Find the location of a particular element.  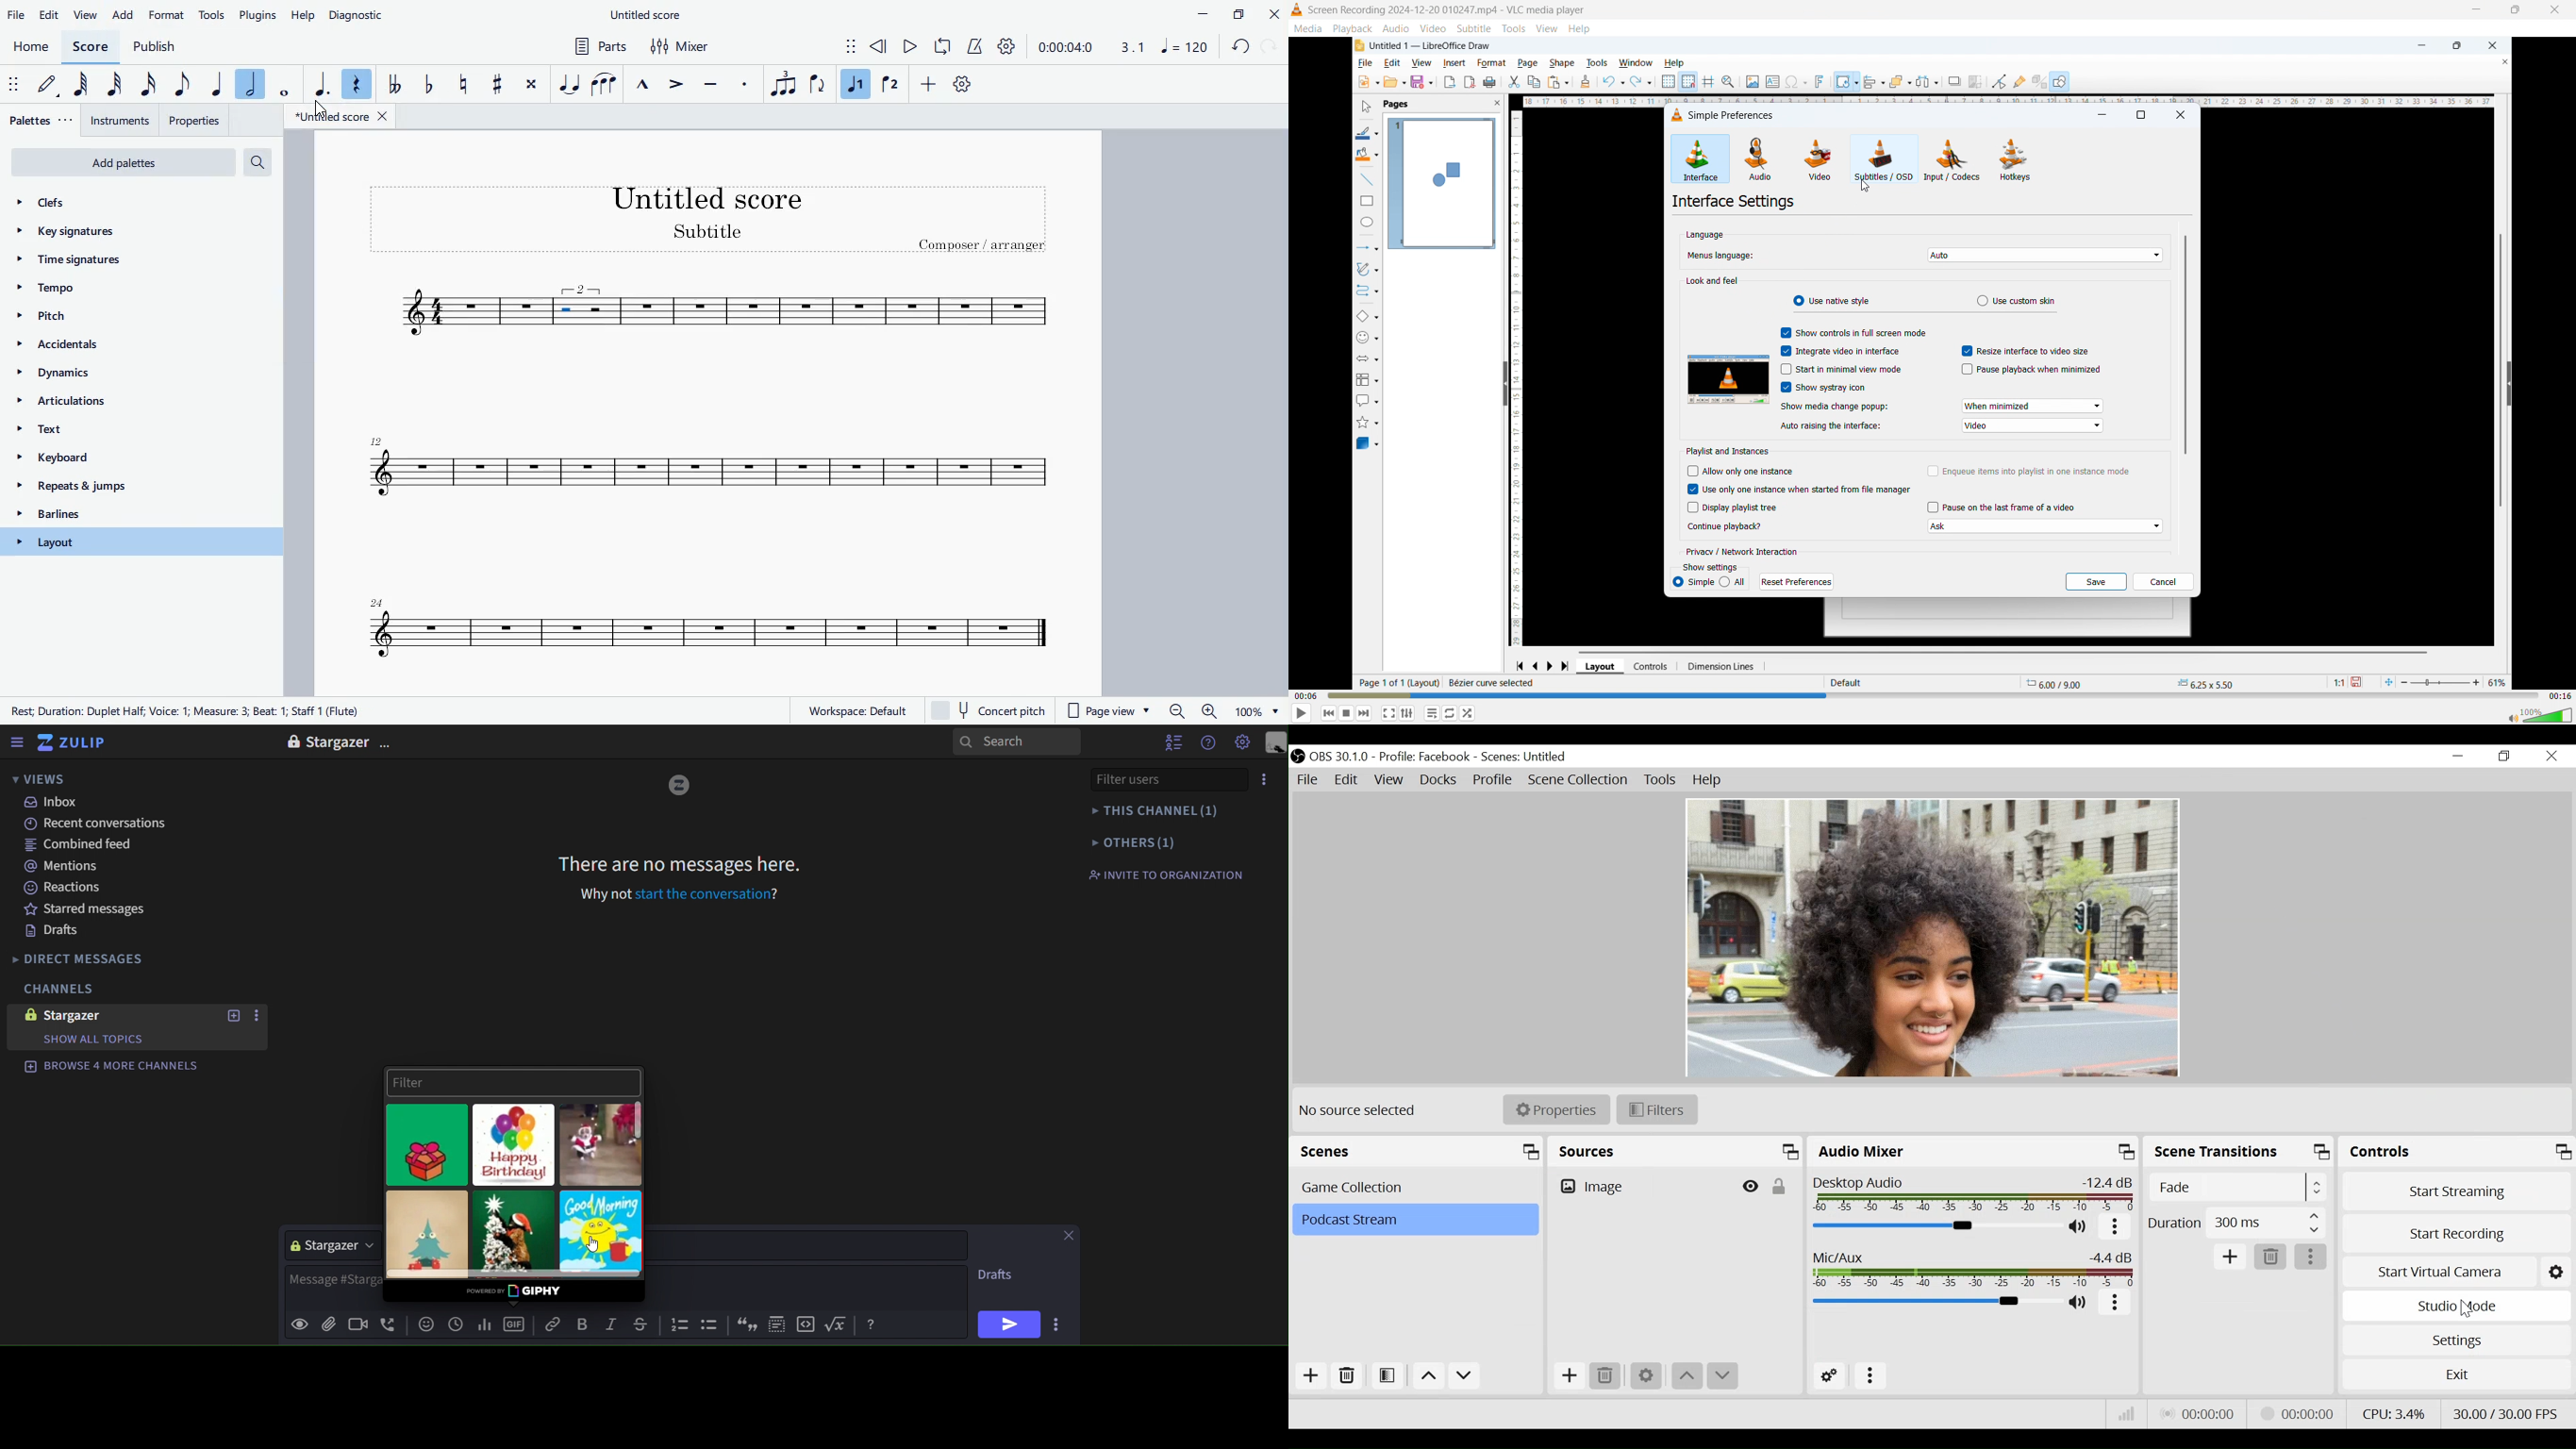

view  is located at coordinates (1546, 28).